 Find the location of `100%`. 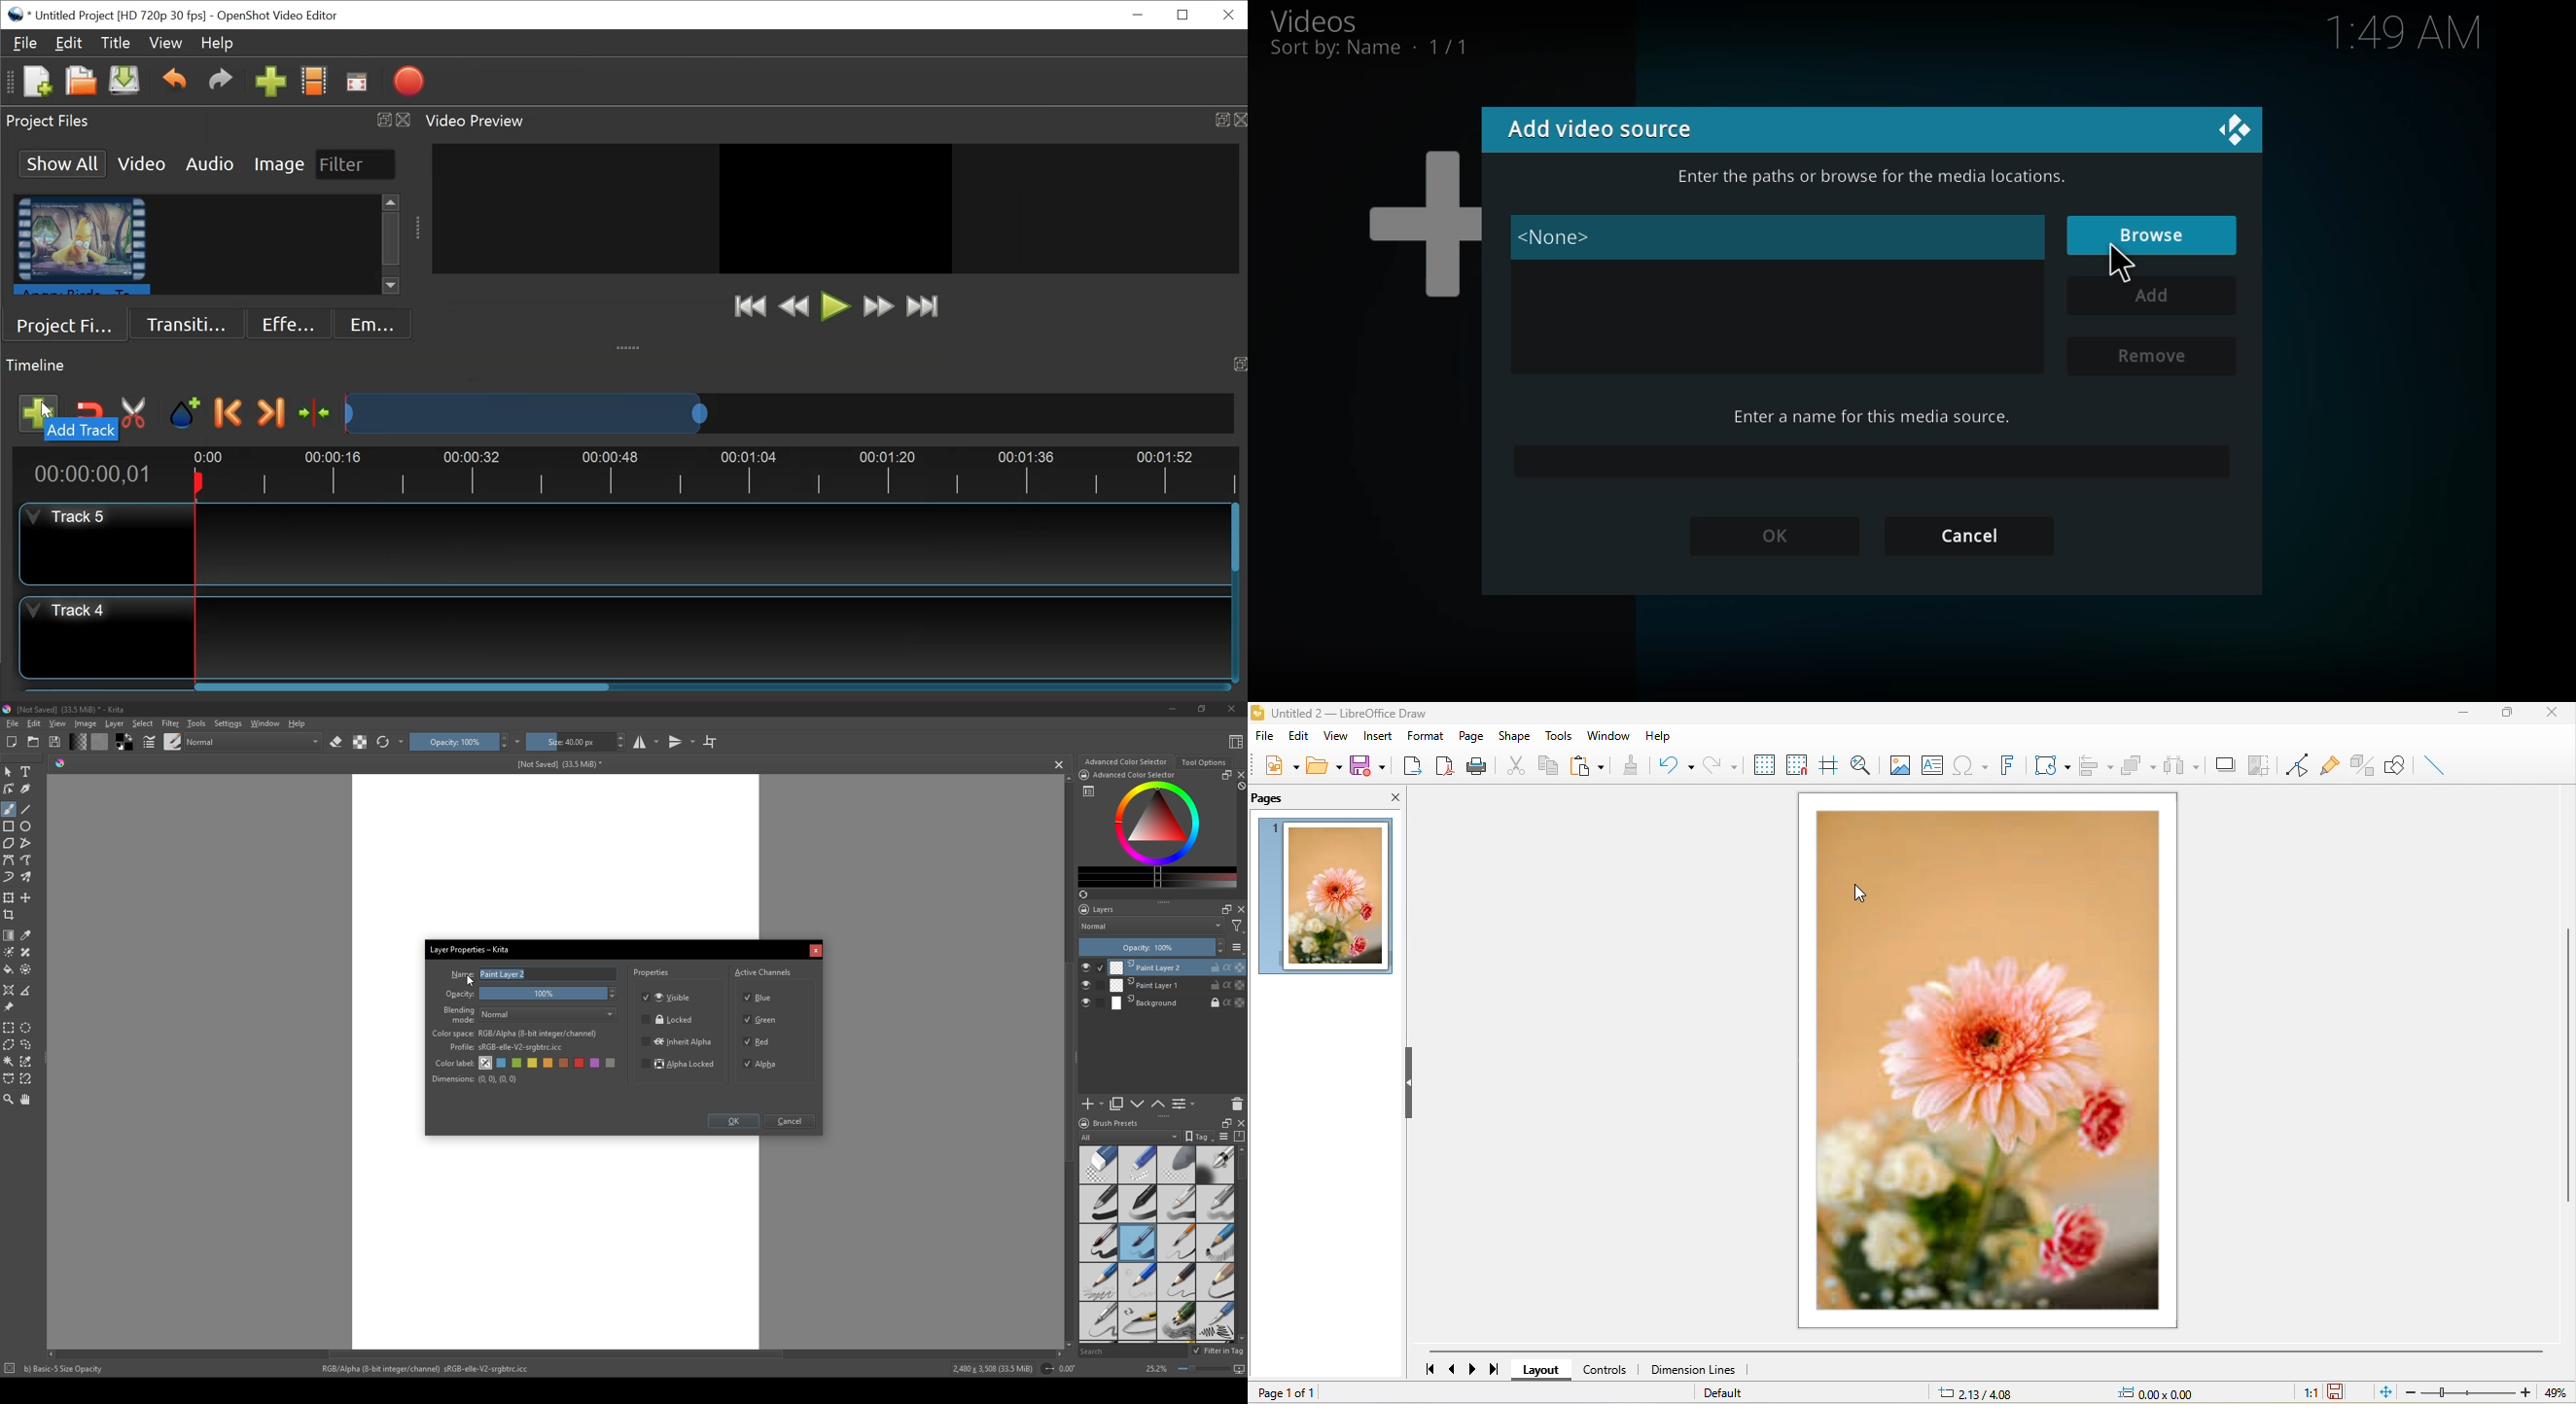

100% is located at coordinates (551, 994).